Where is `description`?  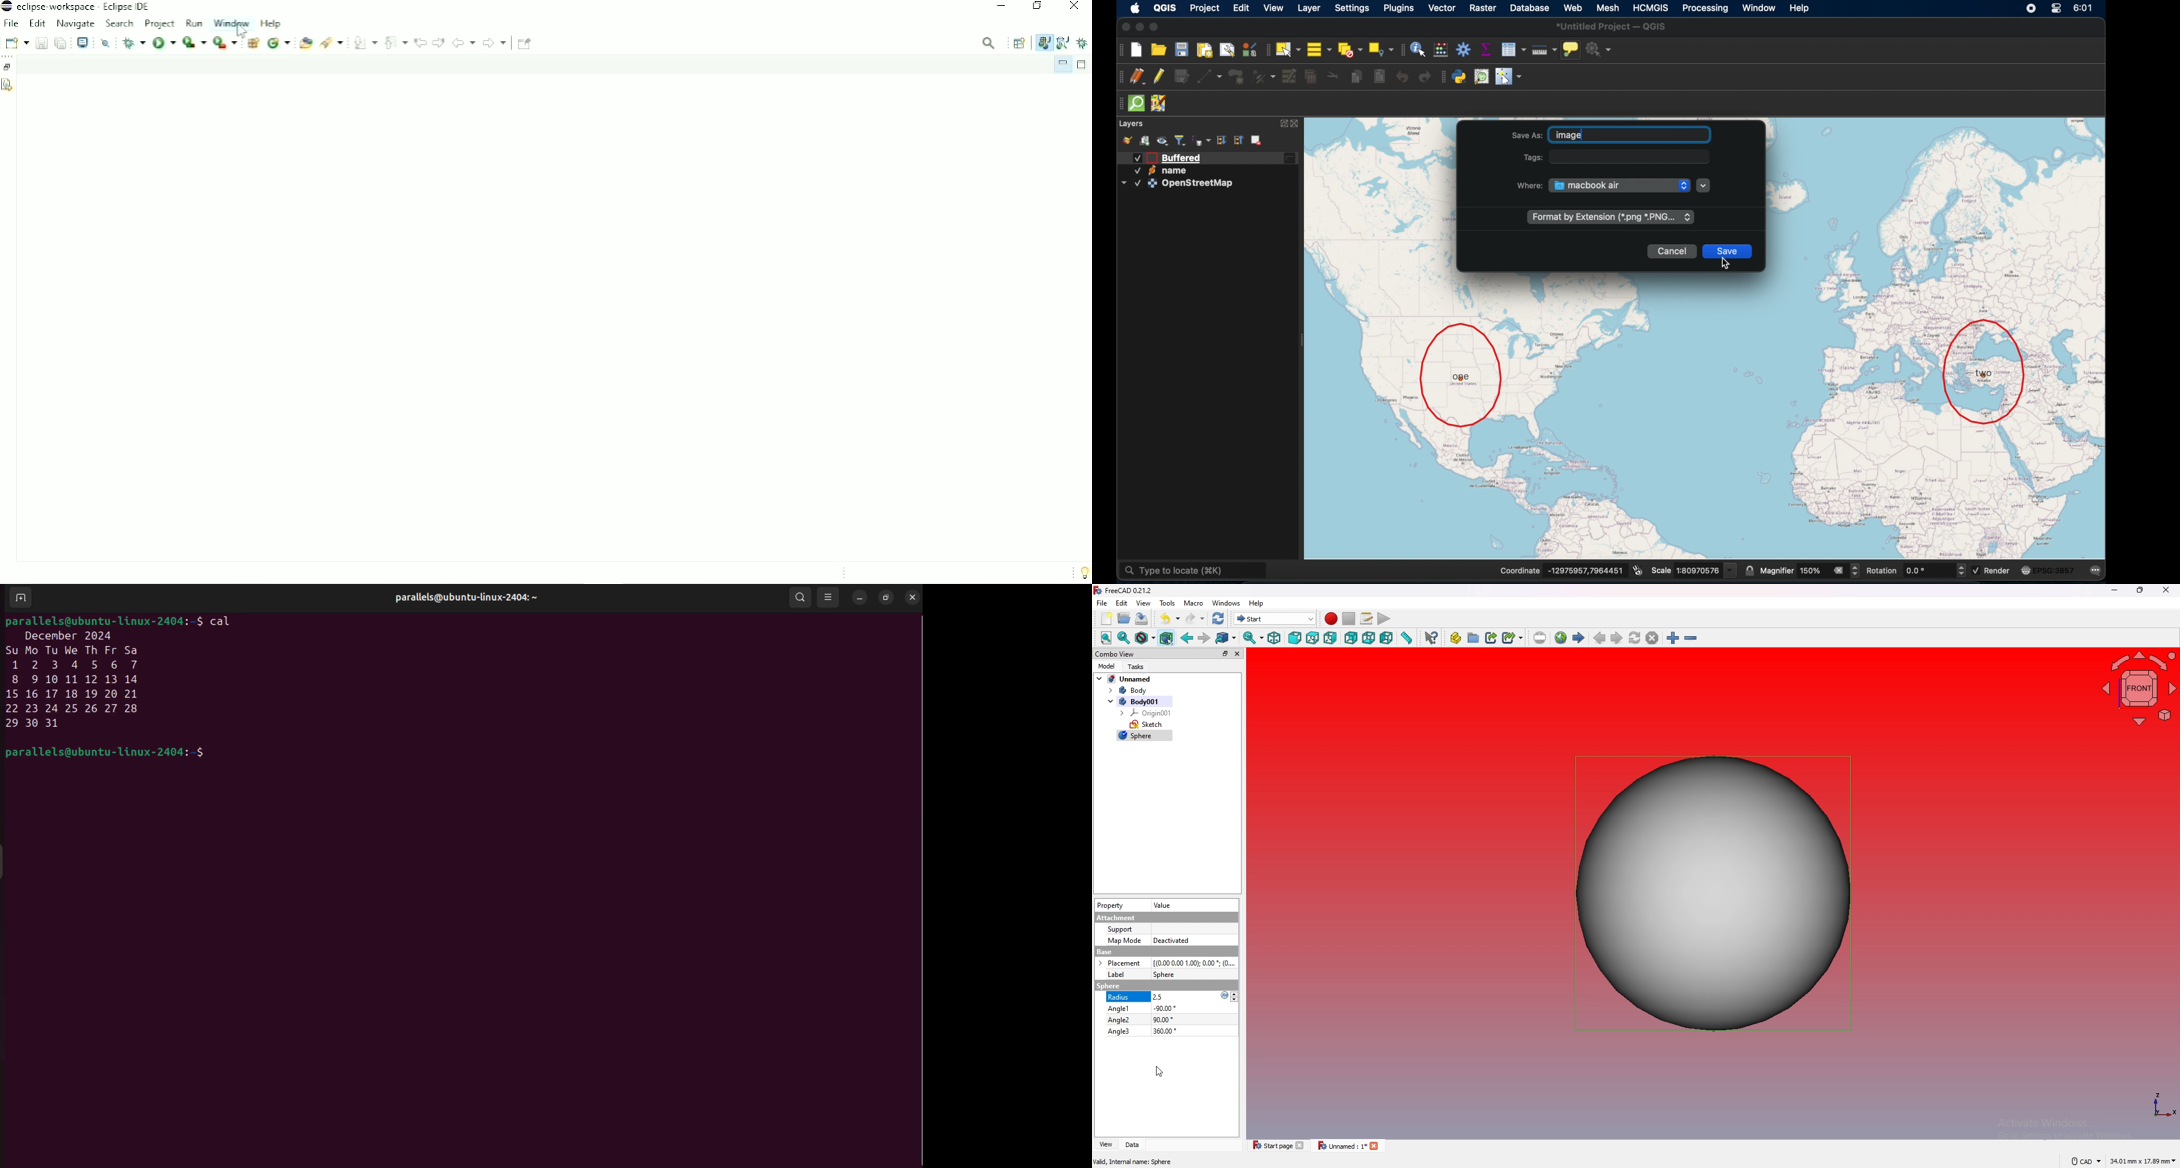 description is located at coordinates (1133, 1162).